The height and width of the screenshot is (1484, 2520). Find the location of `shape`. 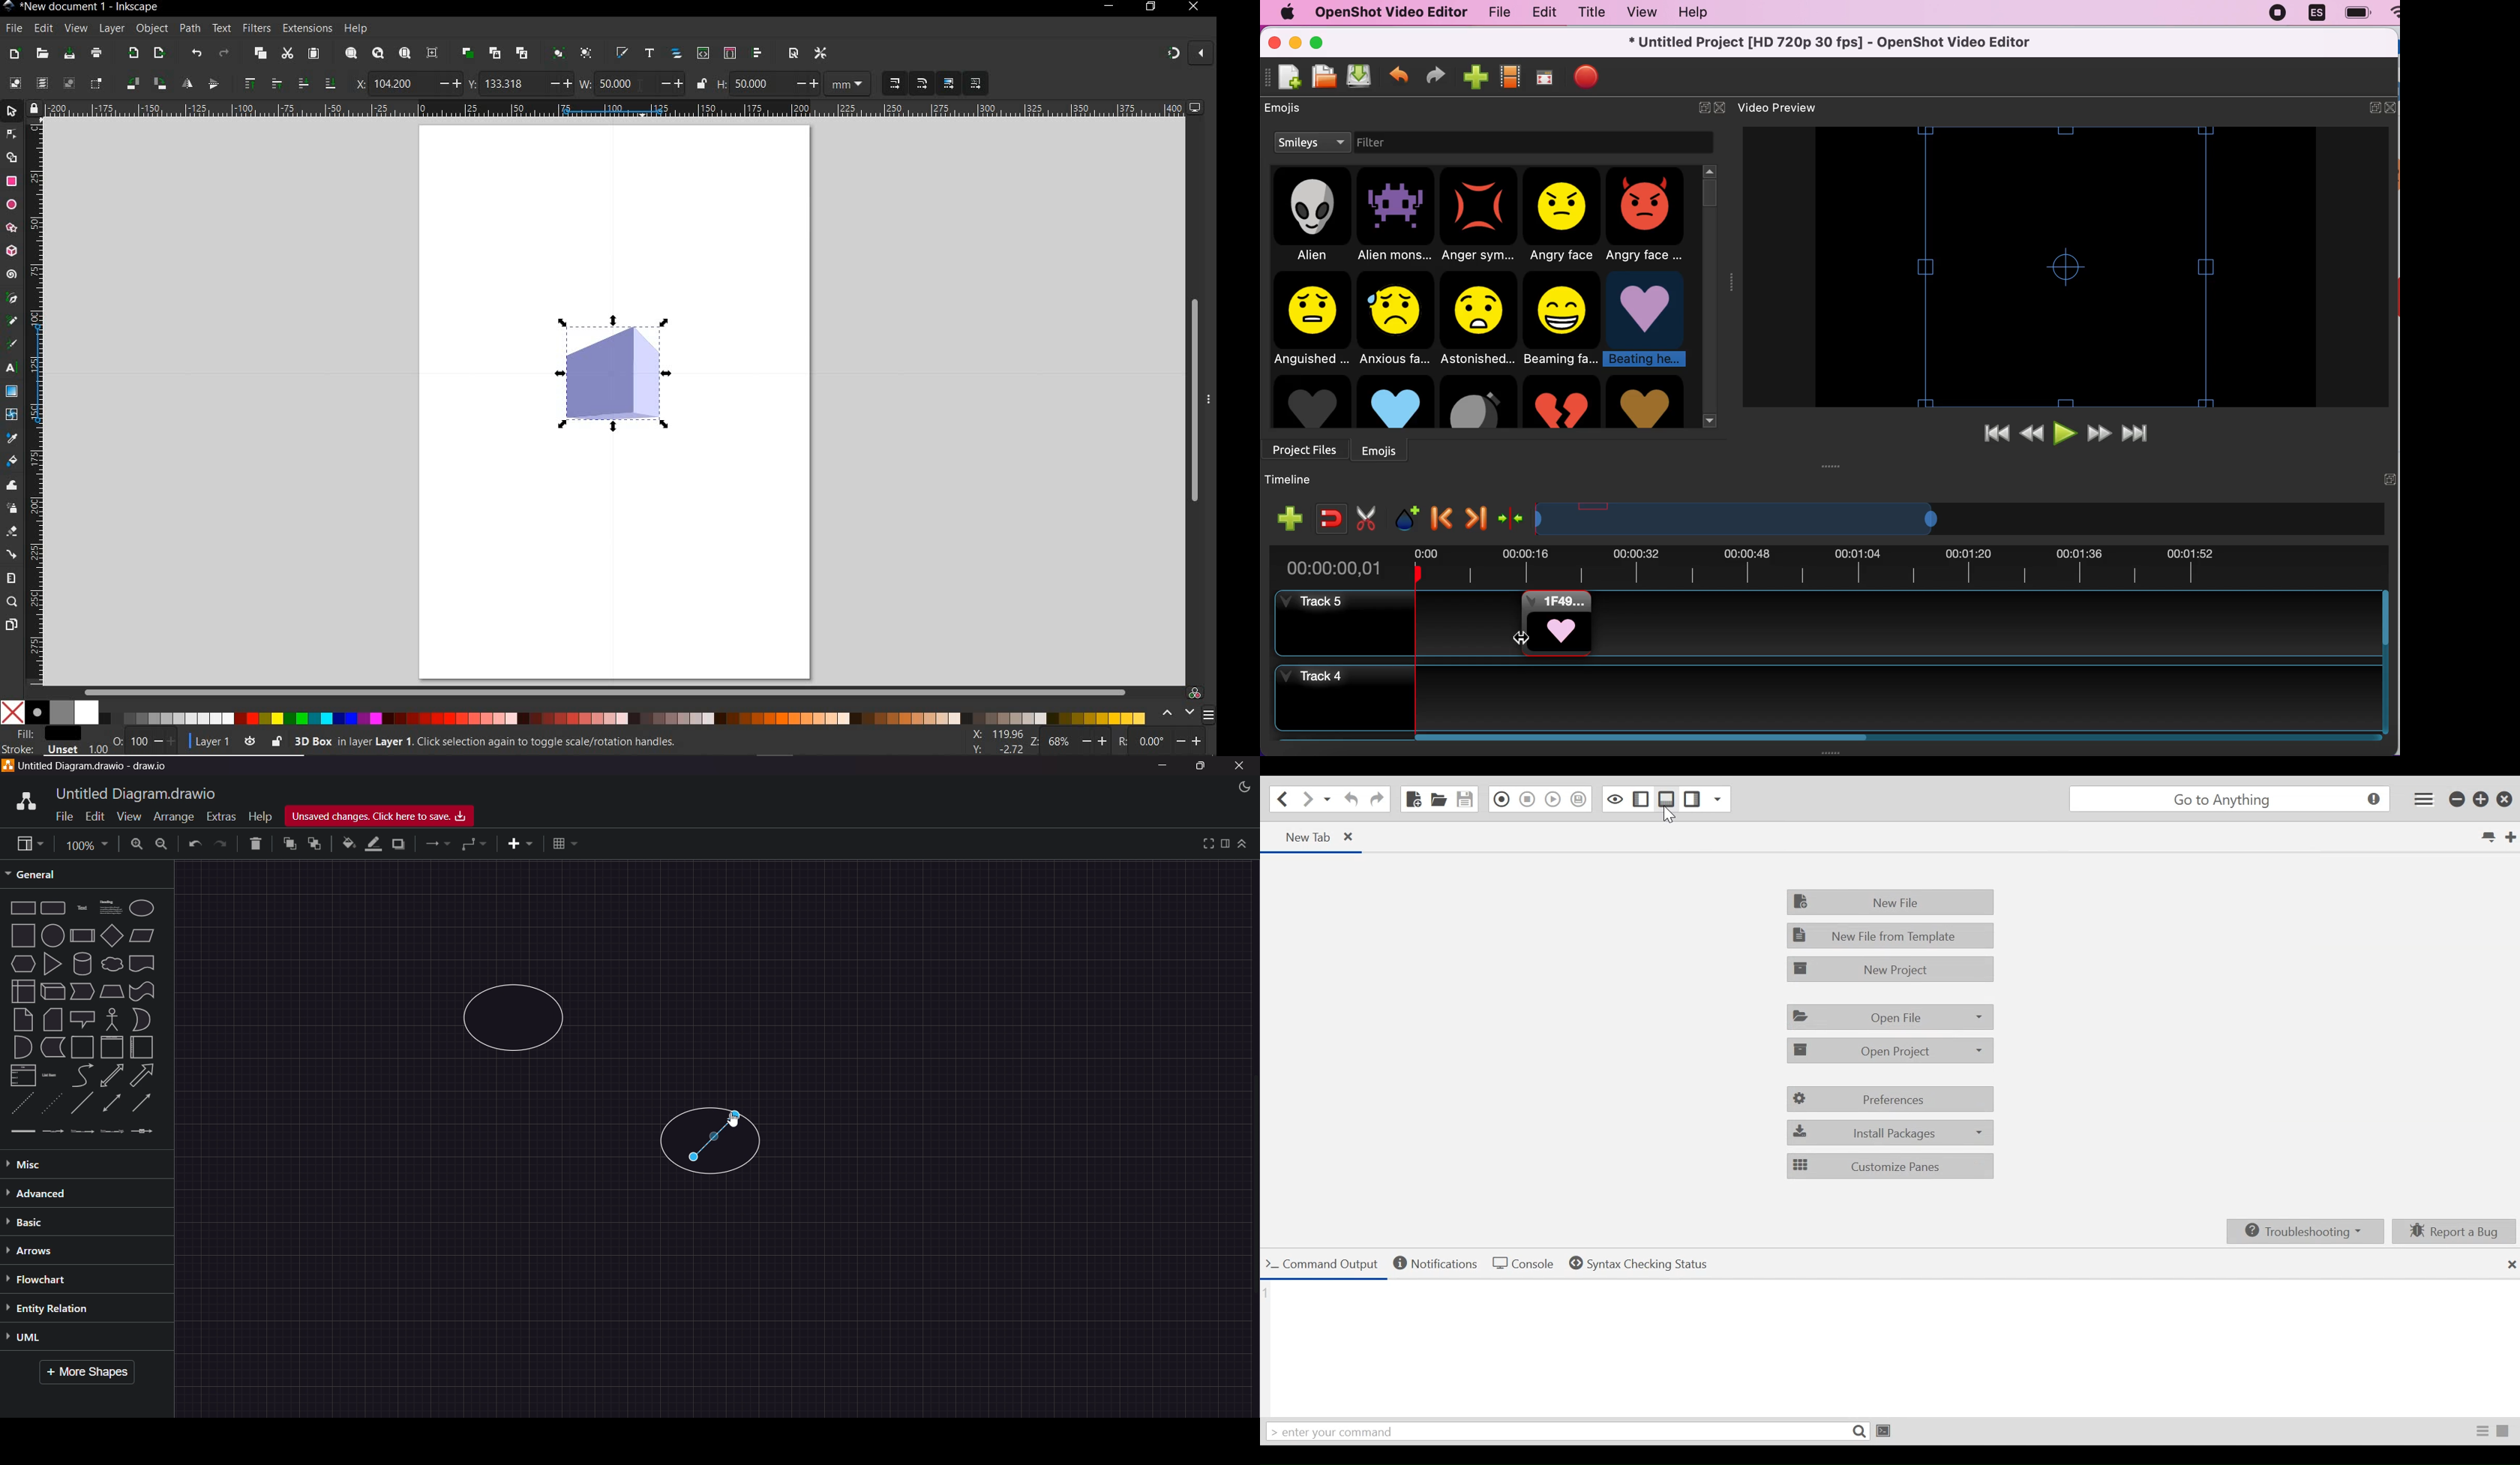

shape is located at coordinates (613, 374).